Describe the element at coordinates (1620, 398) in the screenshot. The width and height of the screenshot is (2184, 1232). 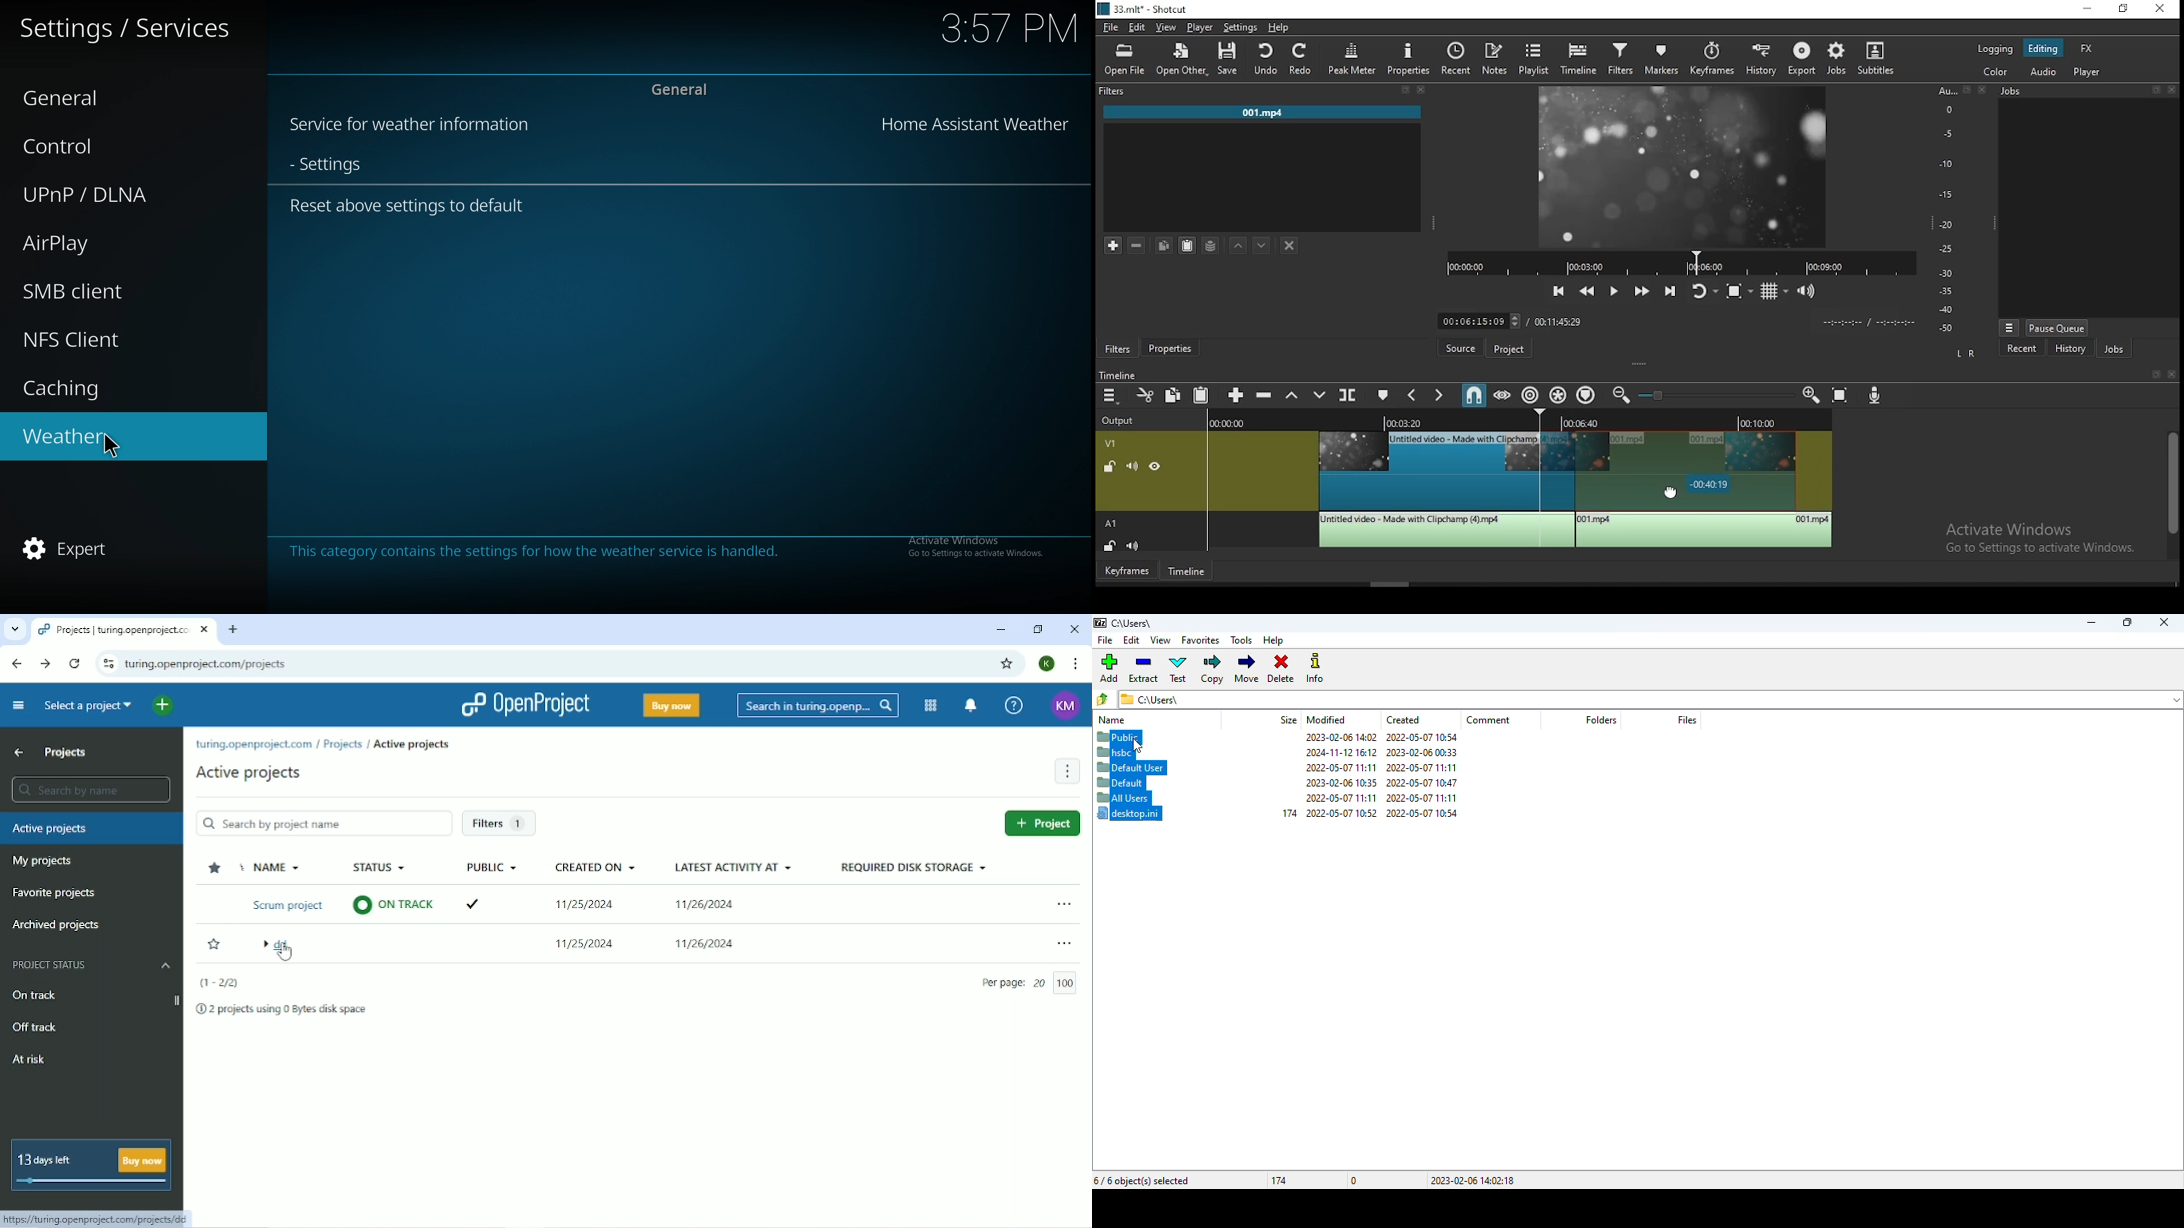
I see `zoom timeline out` at that location.